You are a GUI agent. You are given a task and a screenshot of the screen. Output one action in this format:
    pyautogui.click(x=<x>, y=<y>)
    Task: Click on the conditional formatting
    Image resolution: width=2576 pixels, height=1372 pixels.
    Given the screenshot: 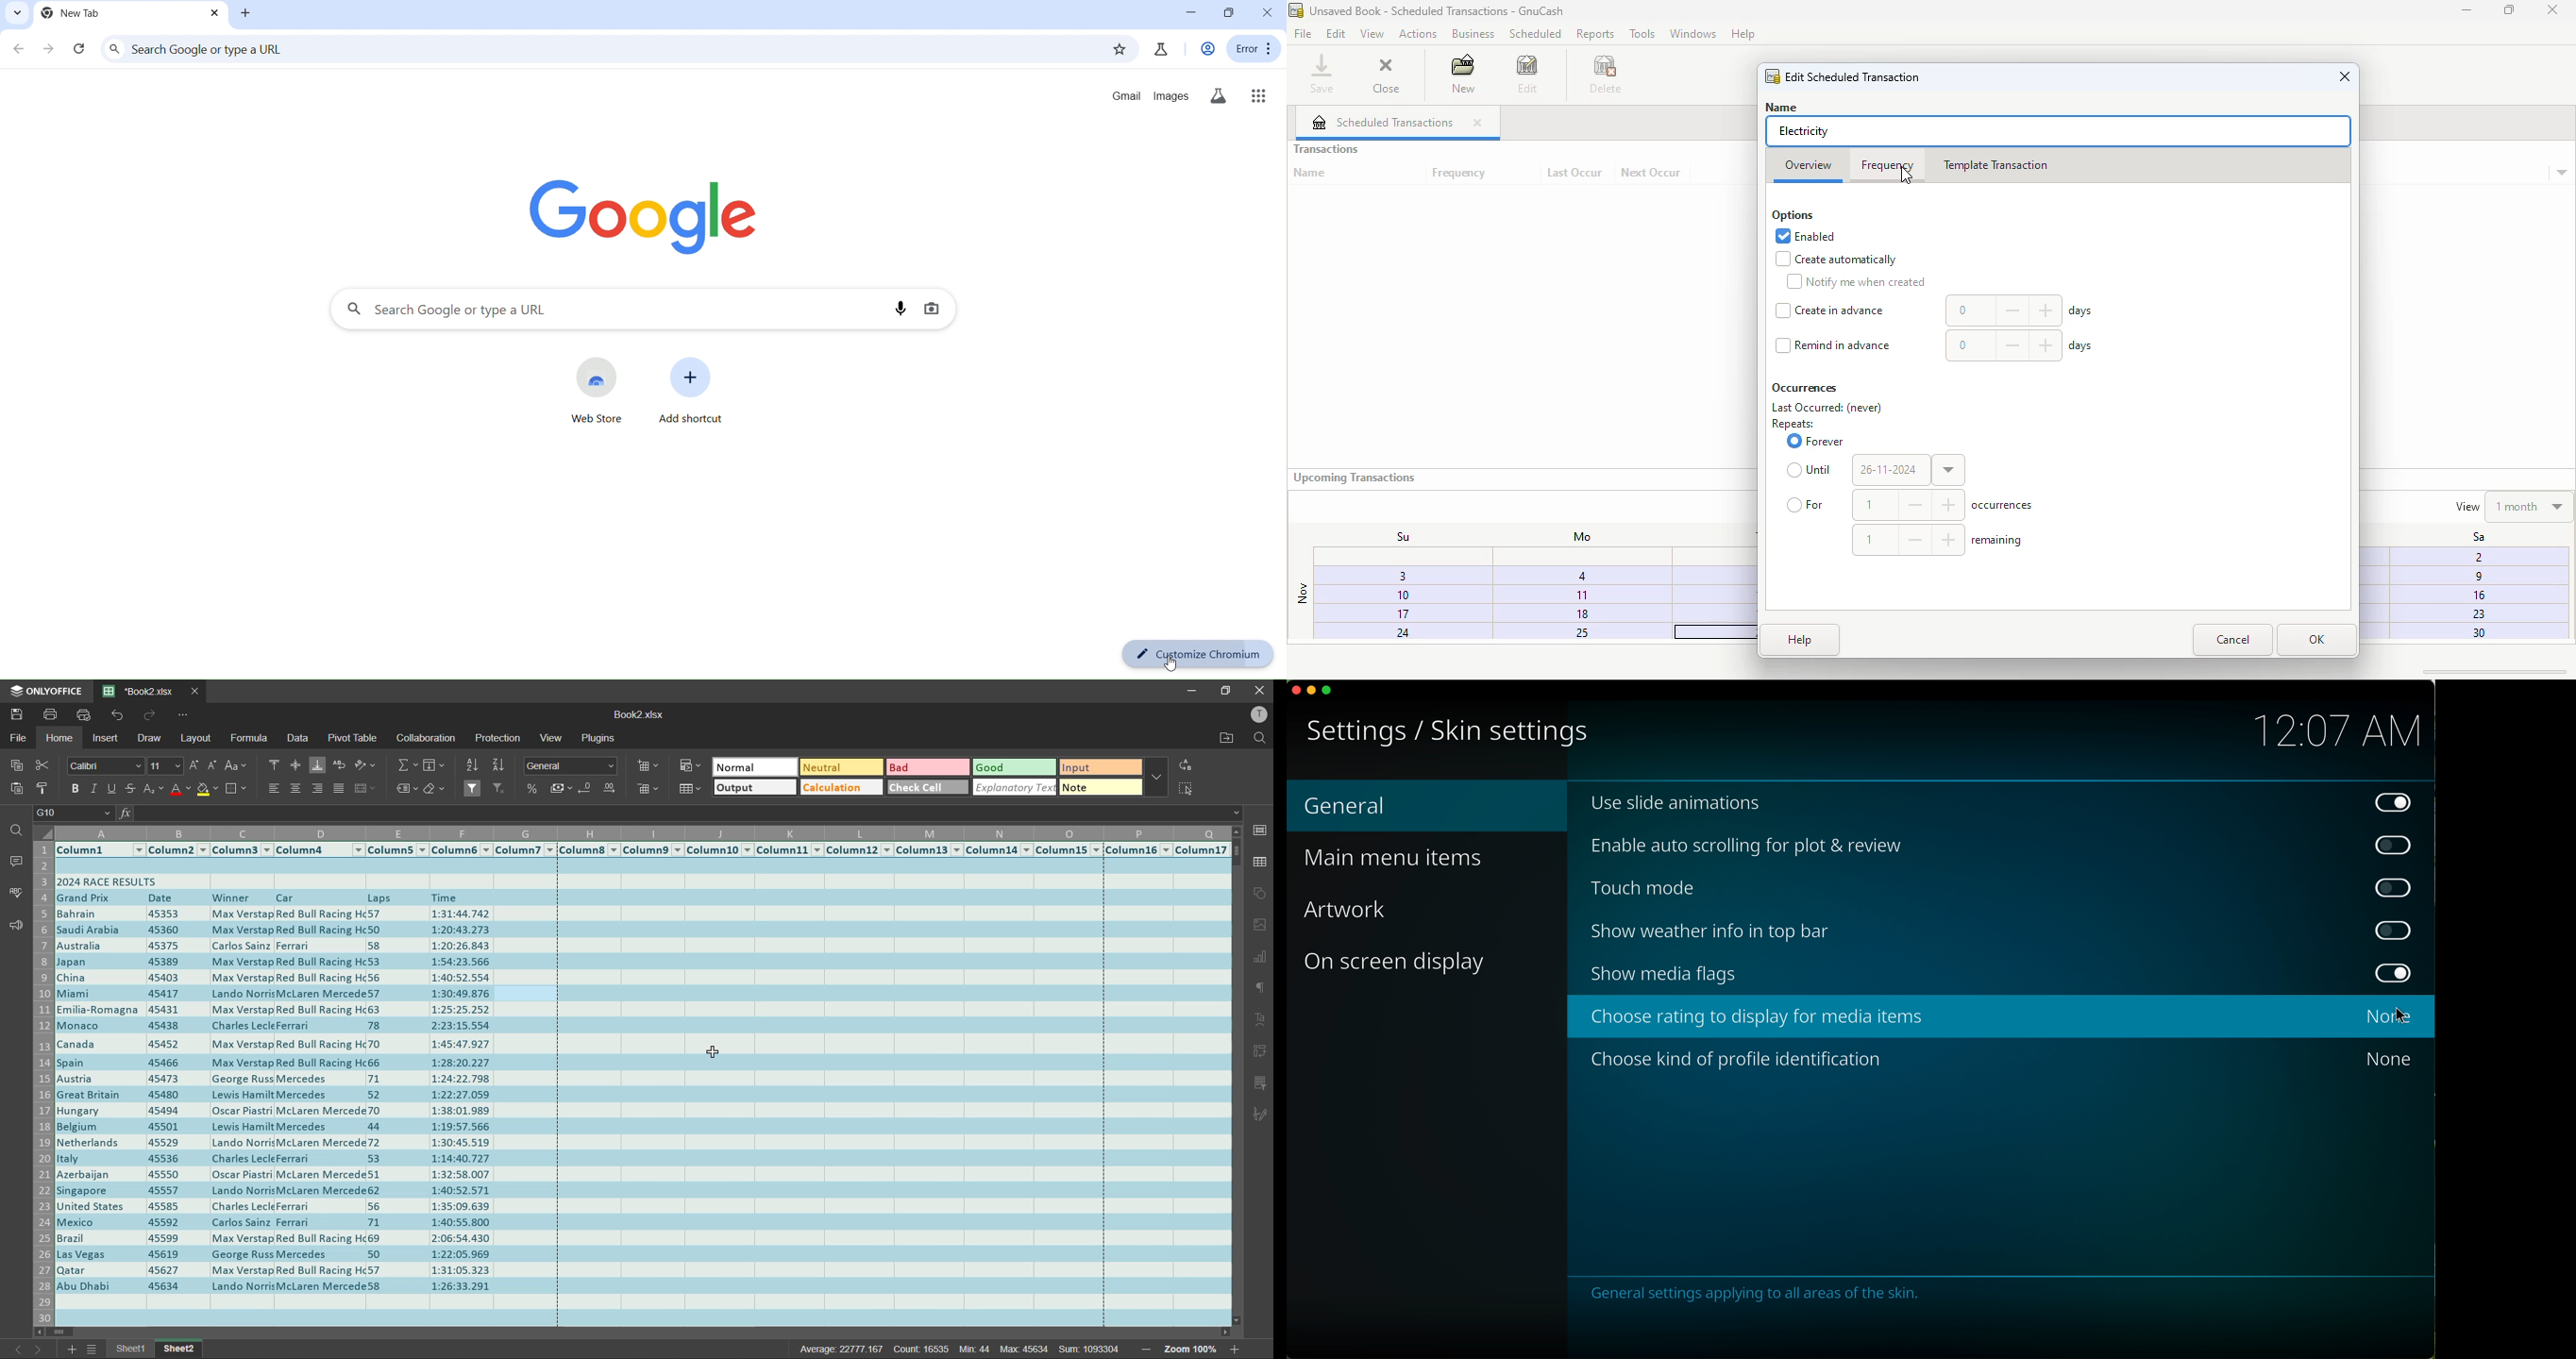 What is the action you would take?
    pyautogui.click(x=690, y=764)
    